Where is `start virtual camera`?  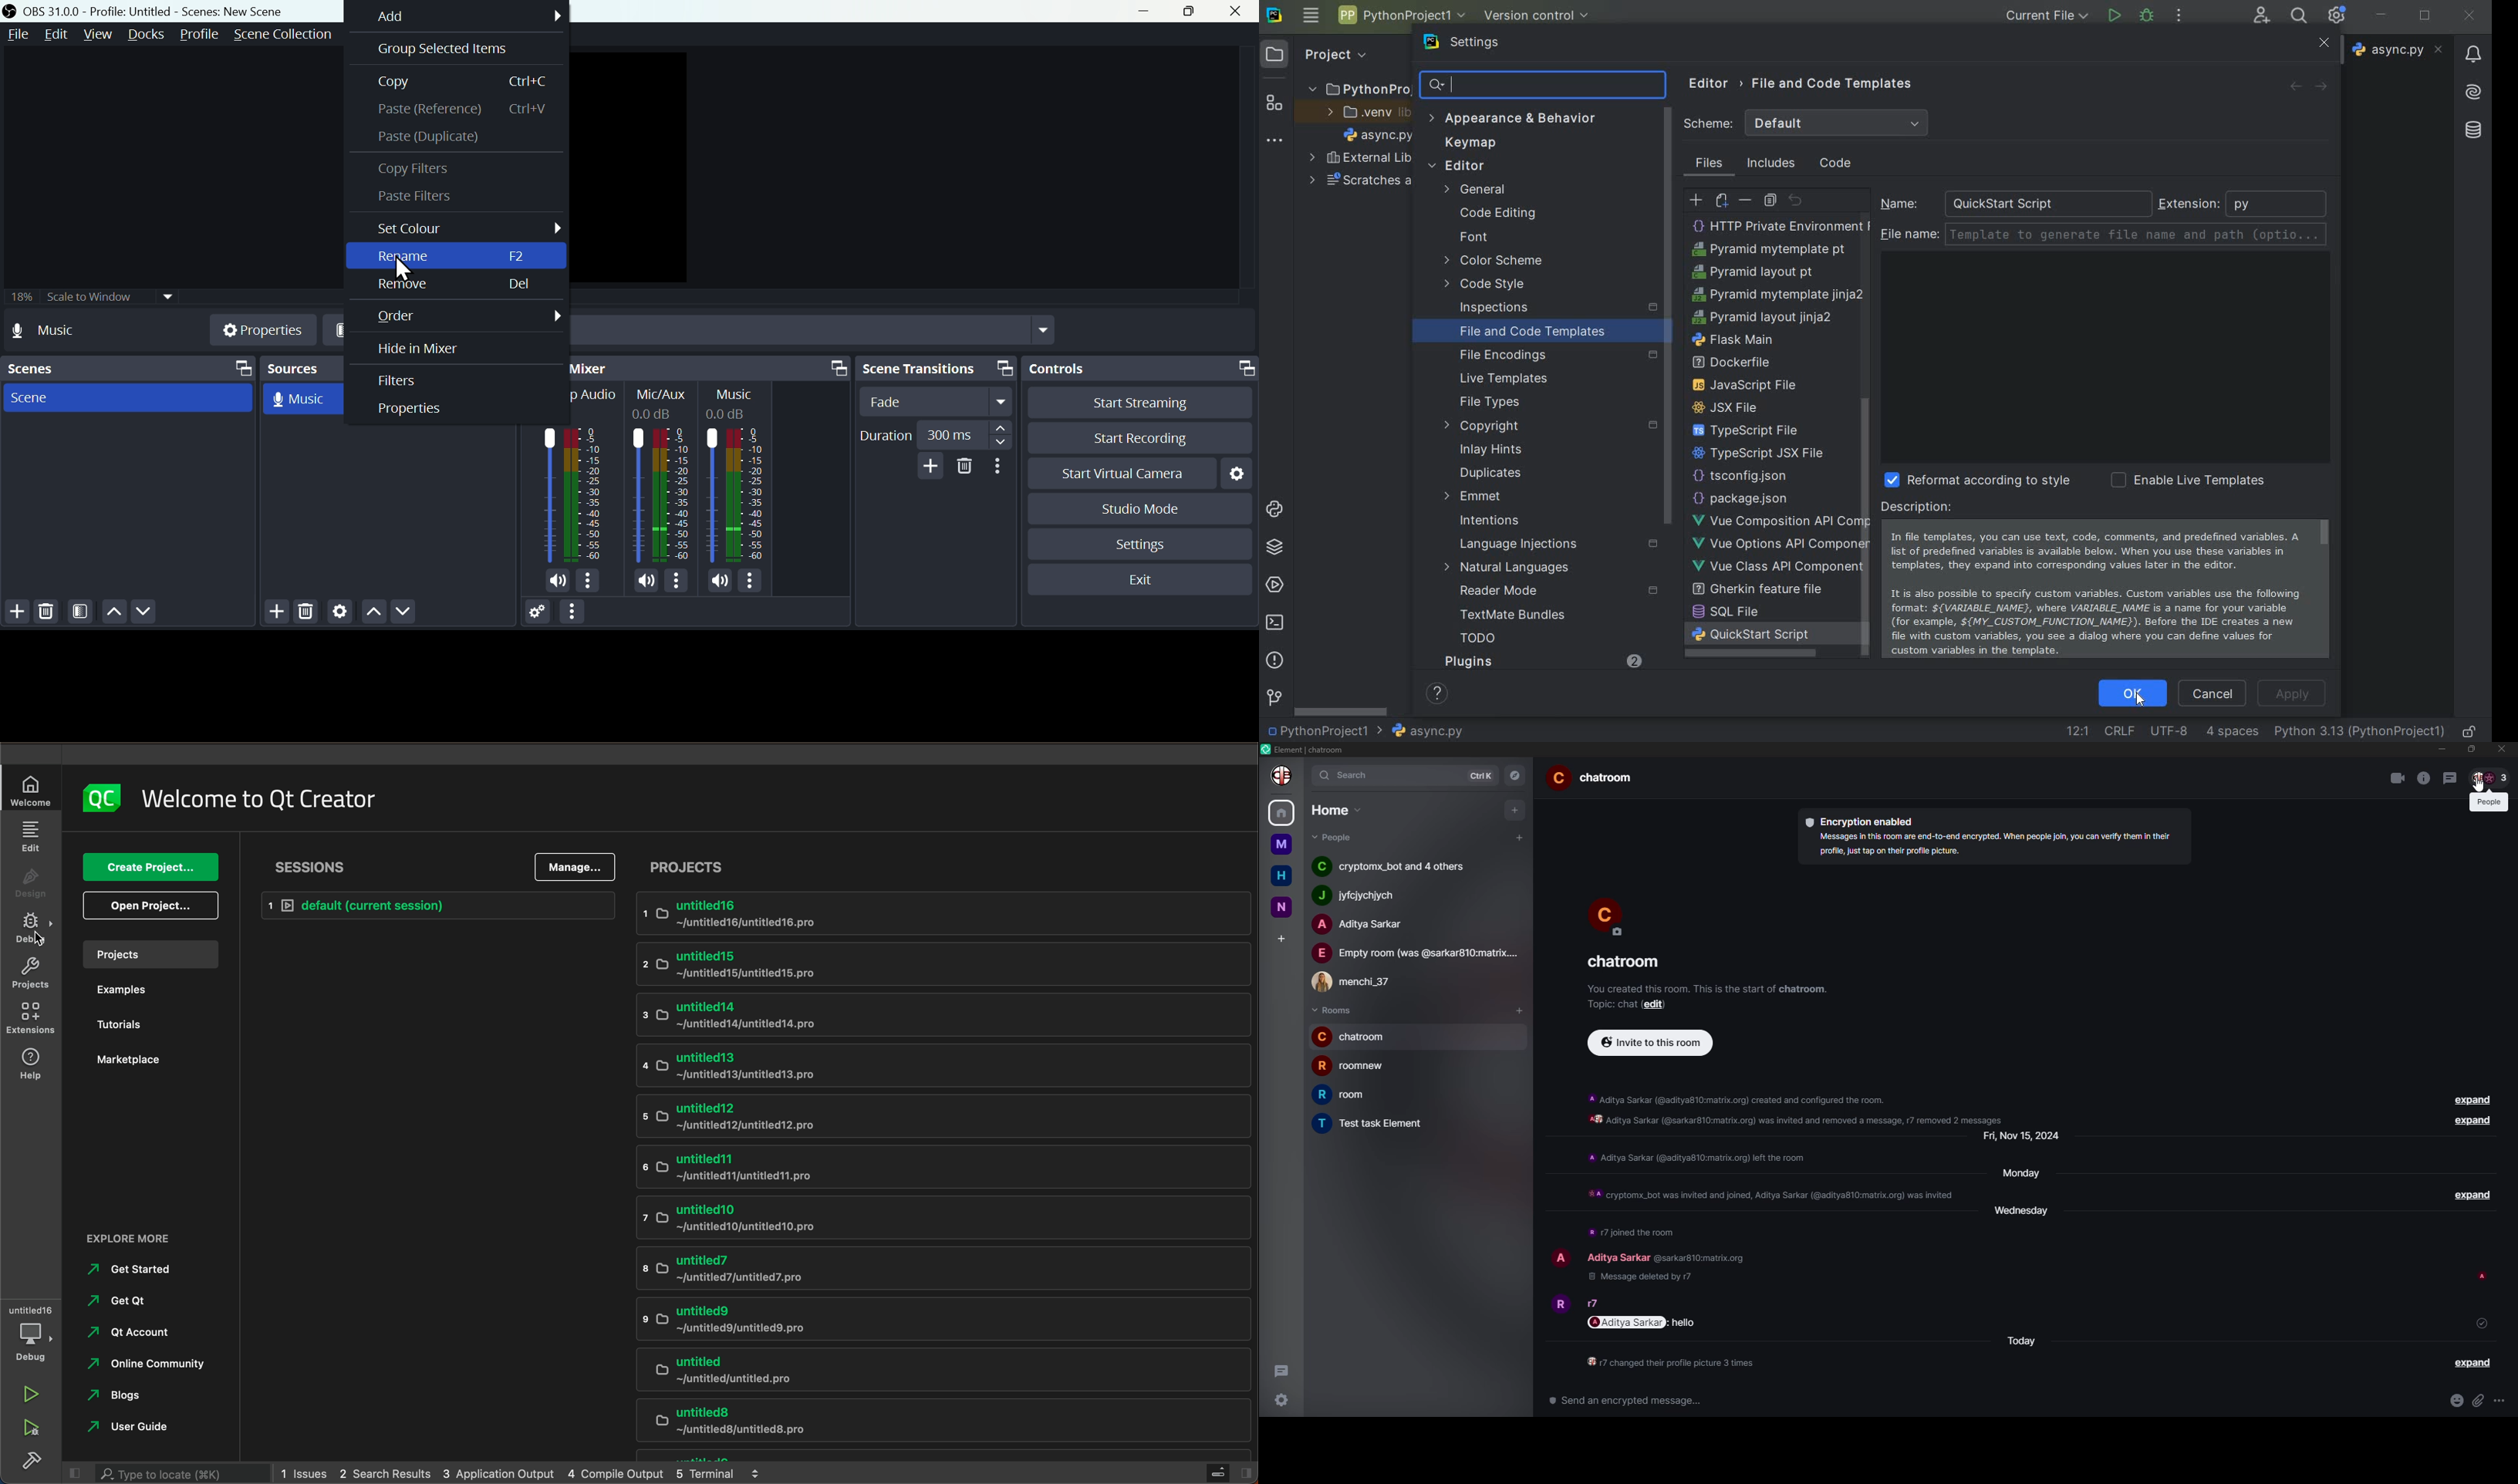
start virtual camera is located at coordinates (1124, 475).